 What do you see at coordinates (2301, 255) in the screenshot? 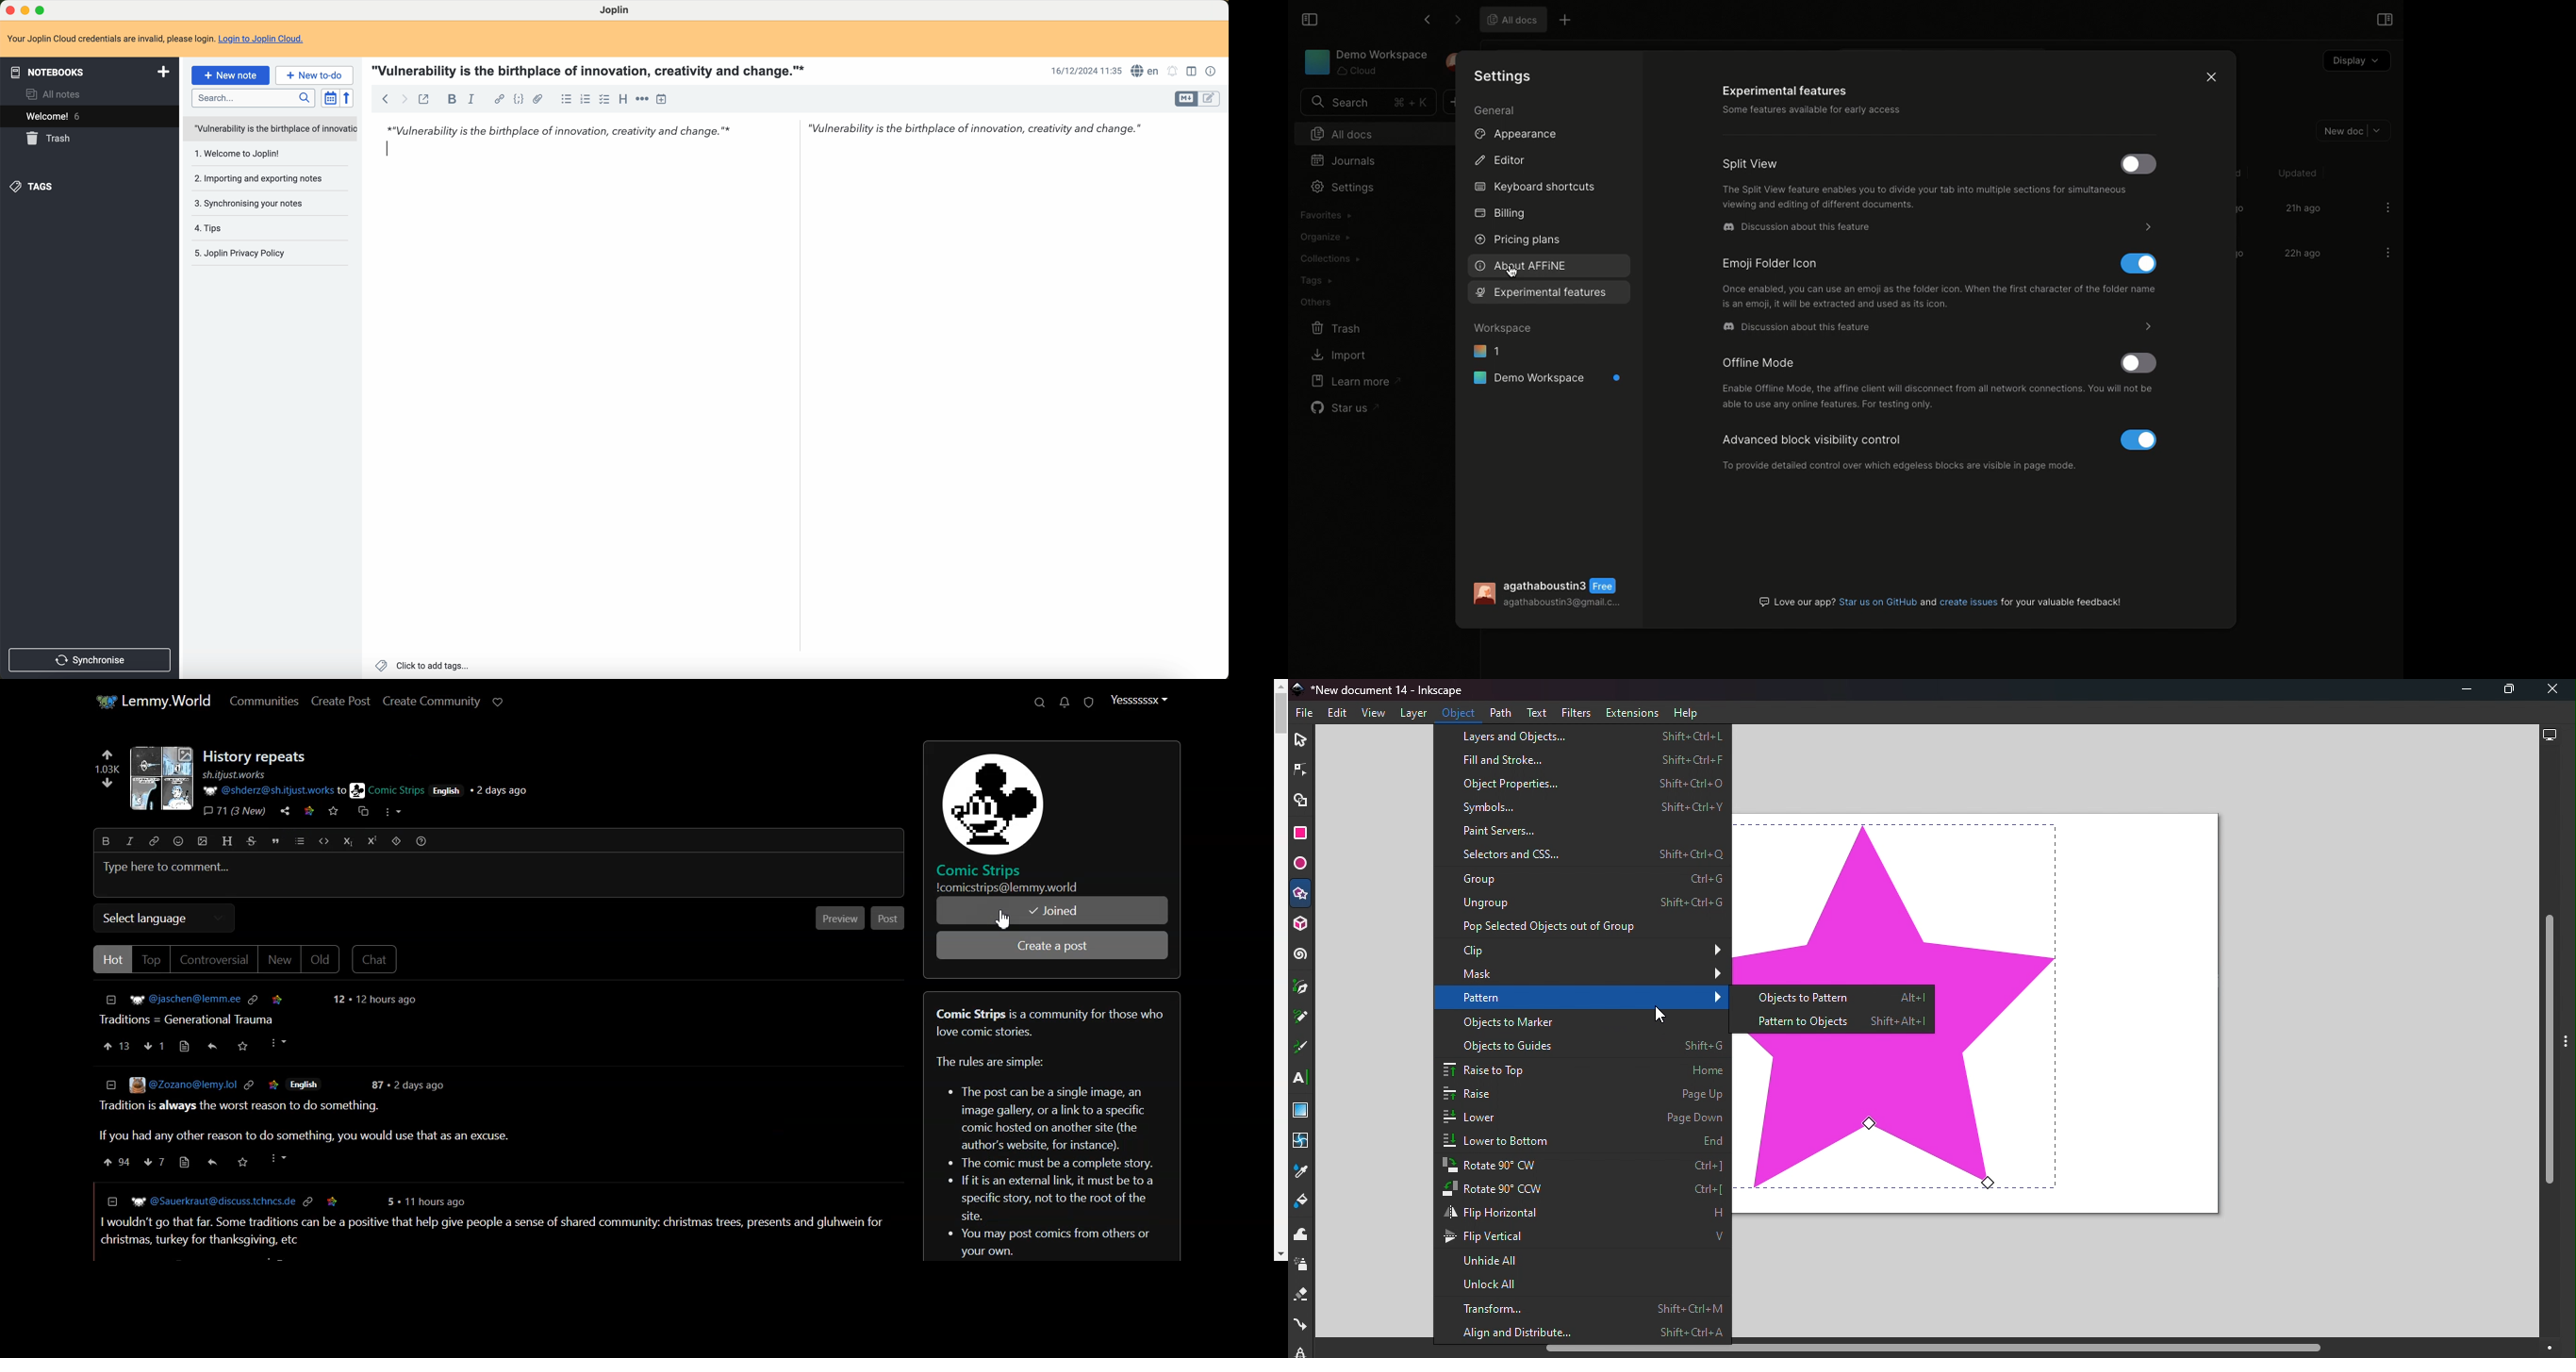
I see `22h ago` at bounding box center [2301, 255].